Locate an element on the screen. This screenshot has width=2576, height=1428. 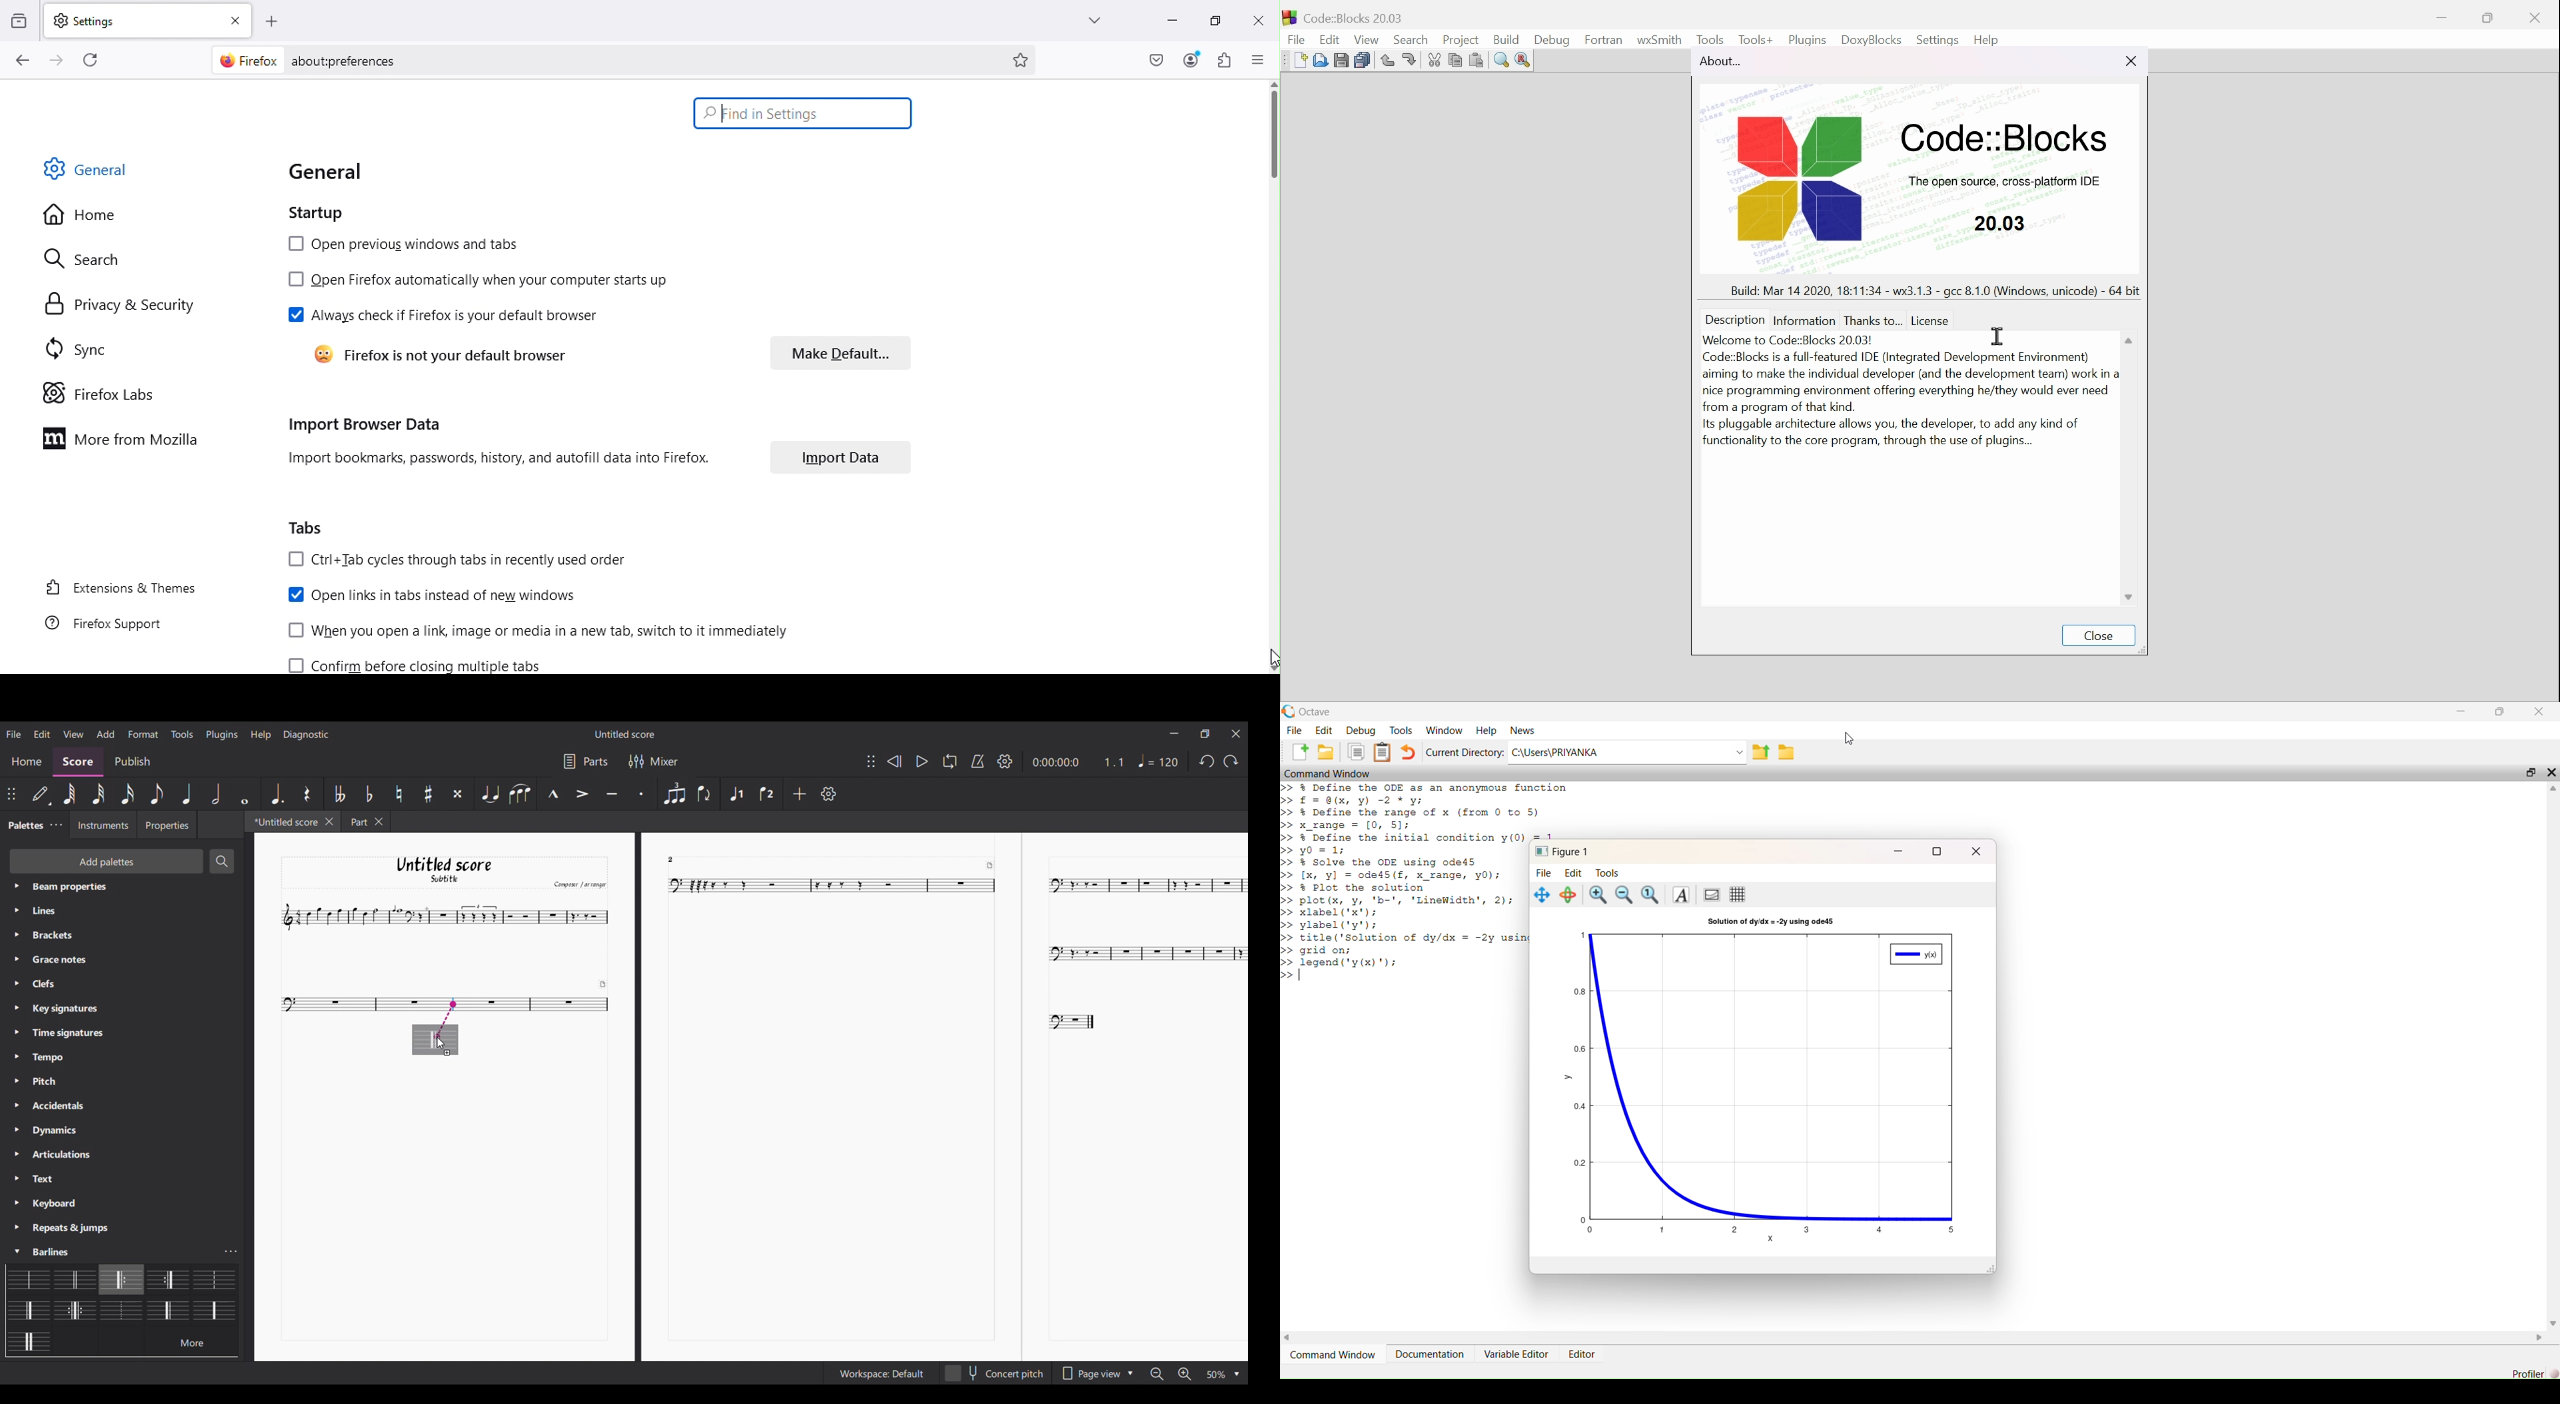
Close current tab is located at coordinates (329, 822).